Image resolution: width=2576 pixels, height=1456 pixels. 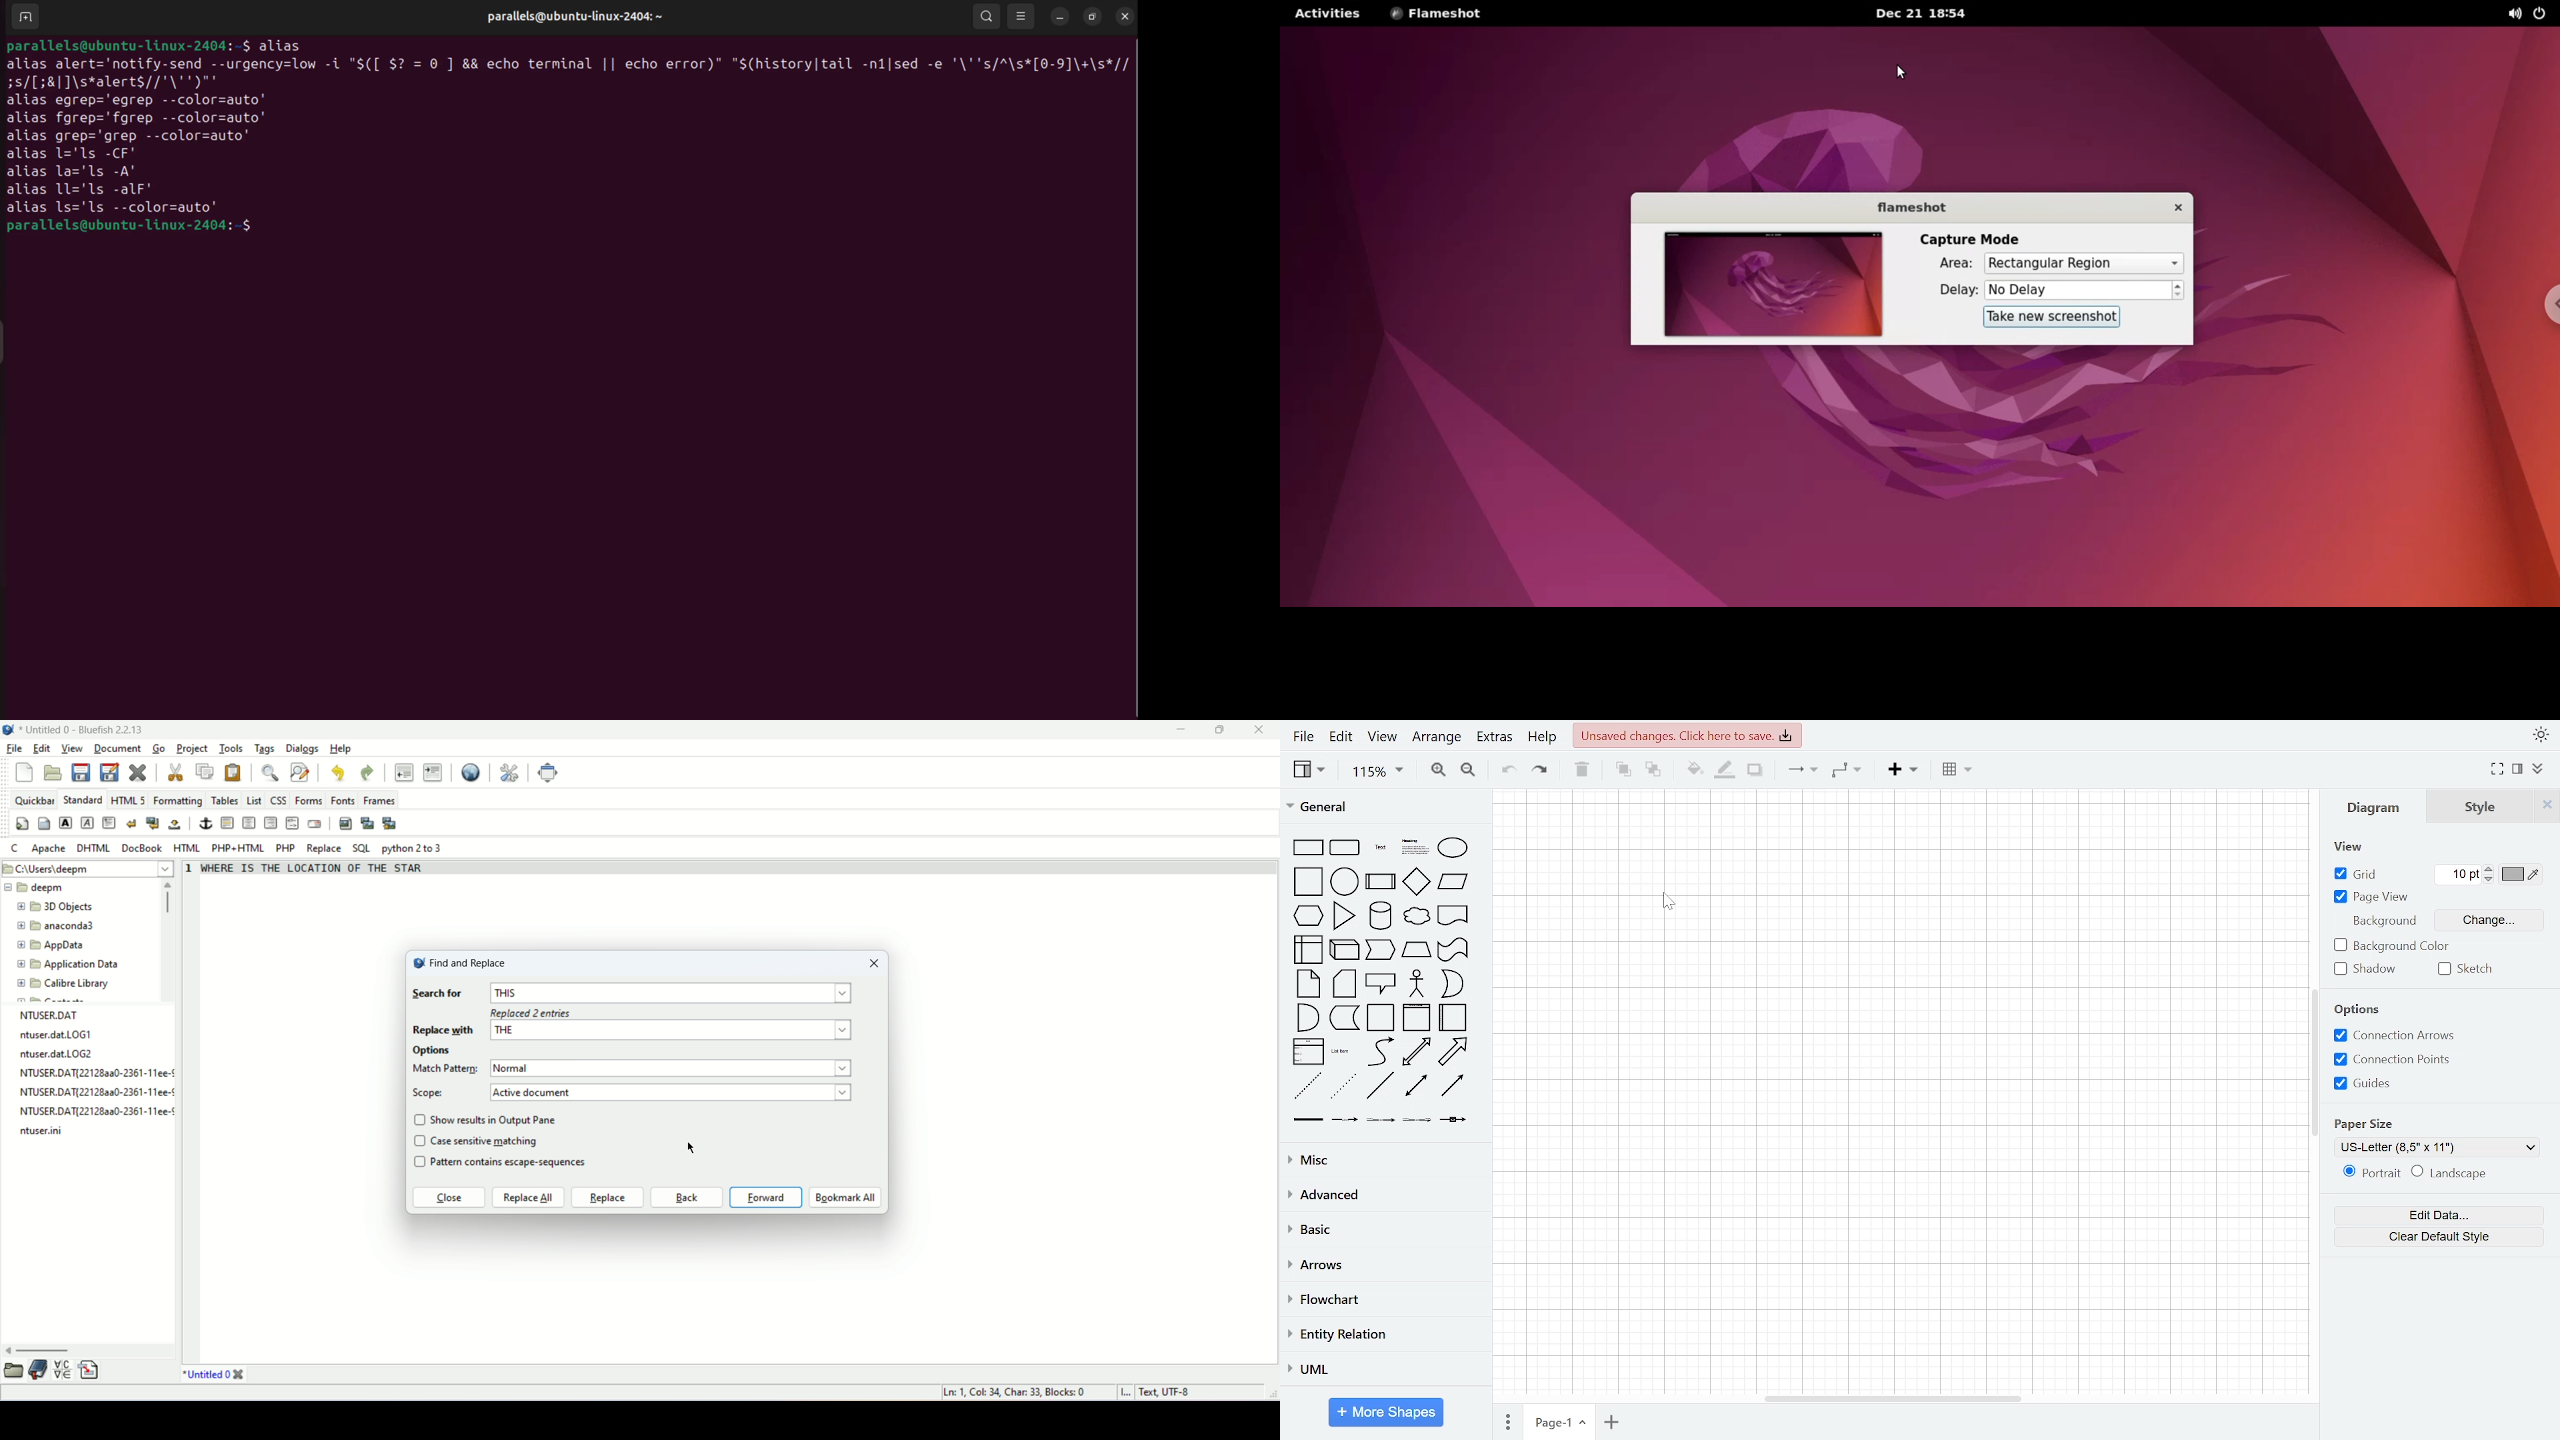 What do you see at coordinates (391, 823) in the screenshot?
I see `multi thumbnail` at bounding box center [391, 823].